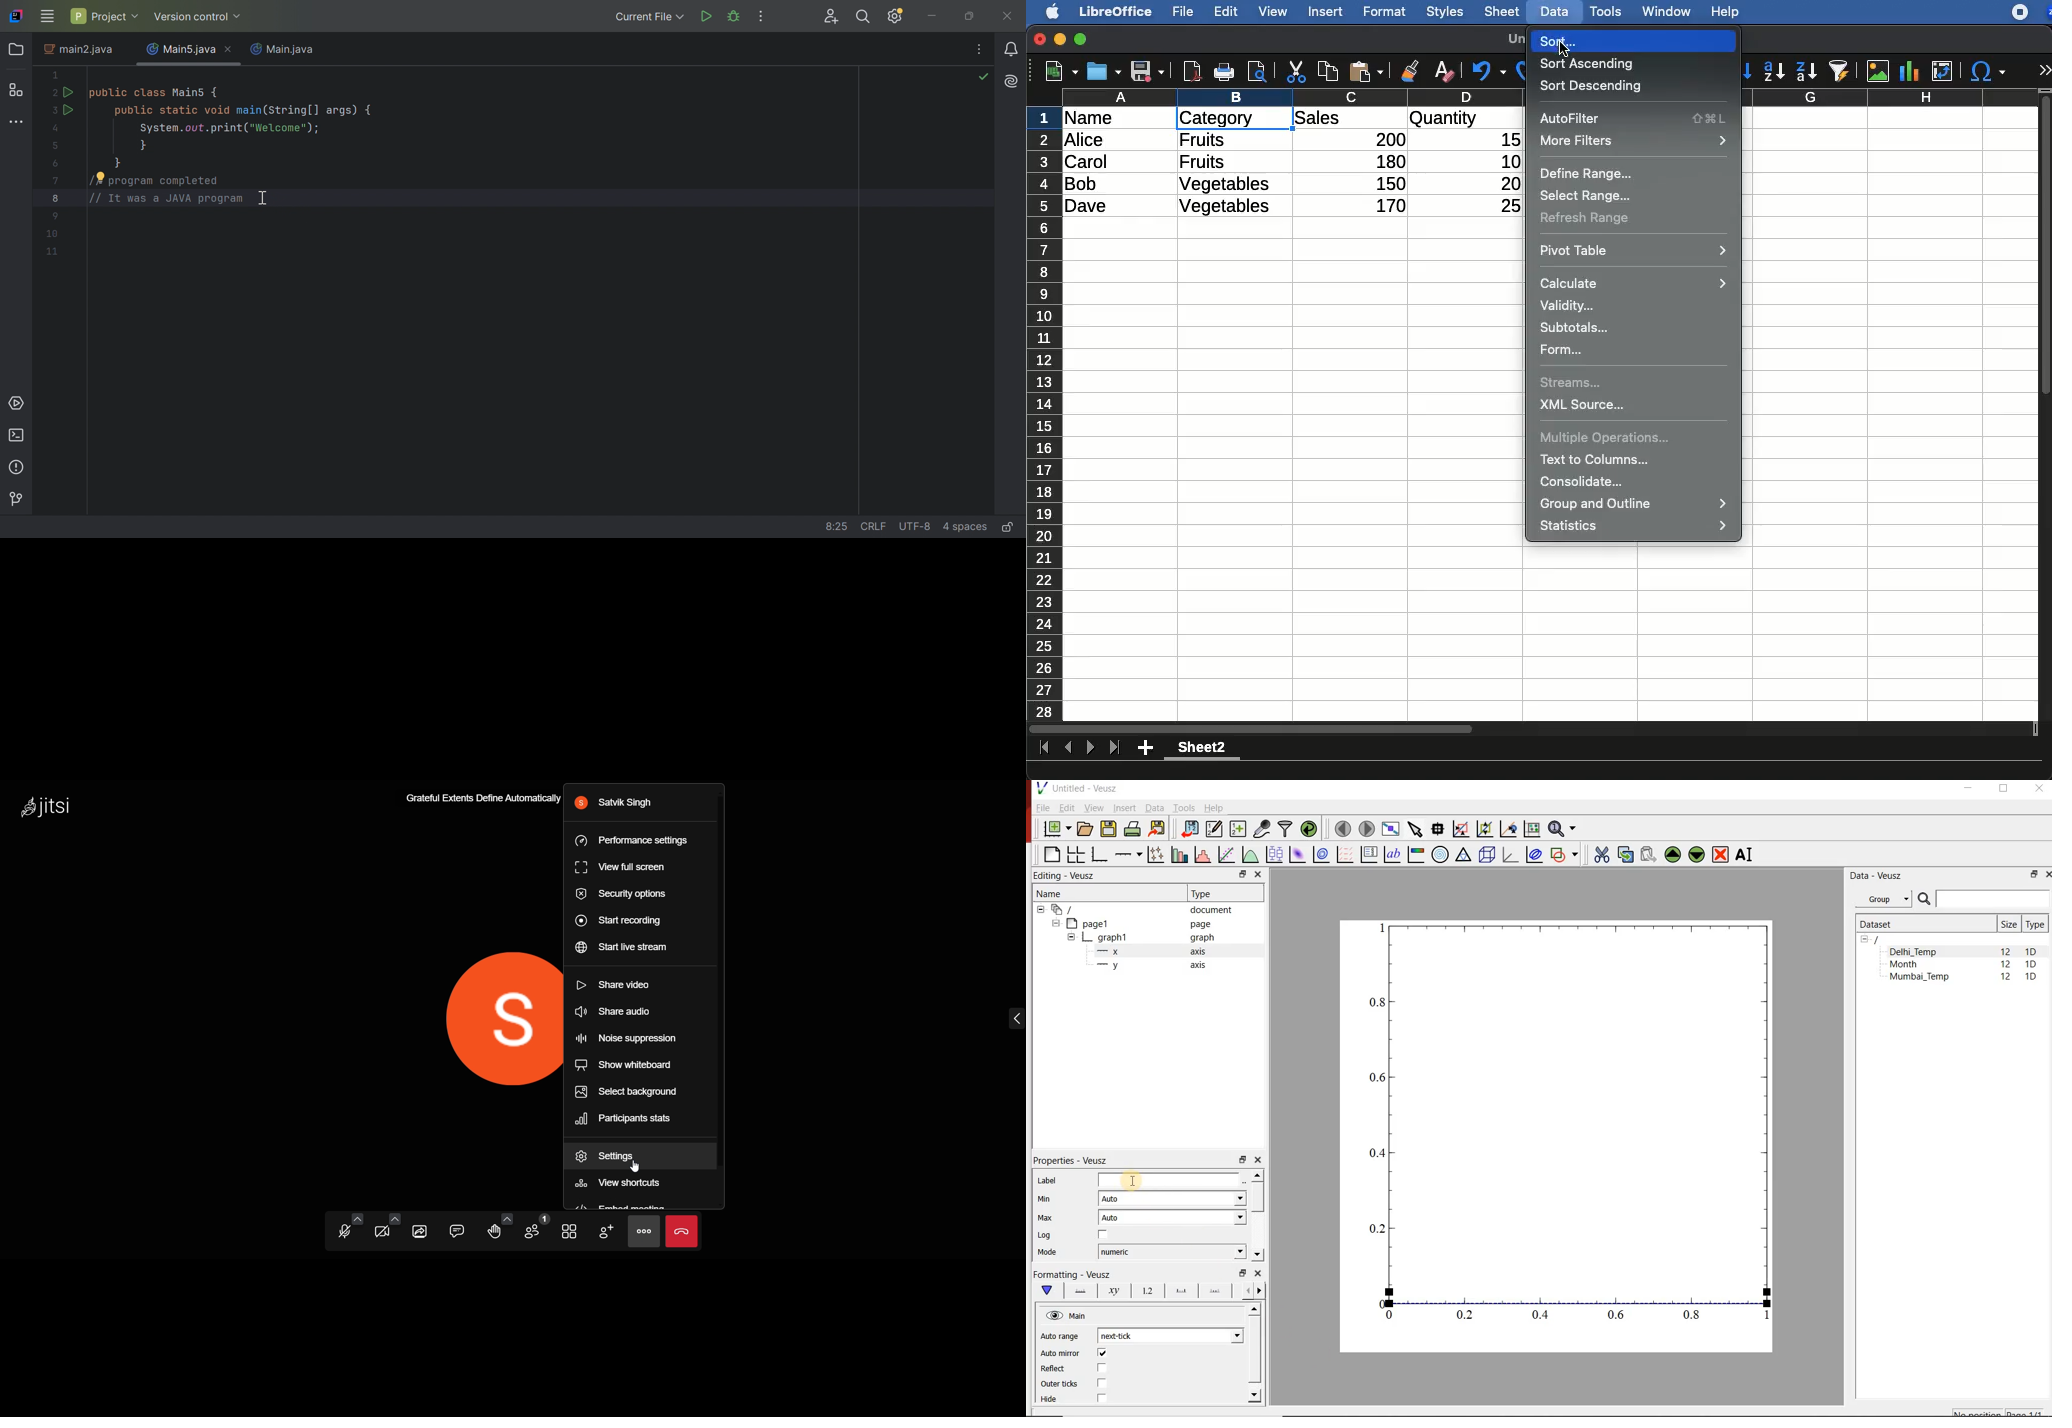 Image resolution: width=2072 pixels, height=1428 pixels. Describe the element at coordinates (356, 1219) in the screenshot. I see `audio setting` at that location.